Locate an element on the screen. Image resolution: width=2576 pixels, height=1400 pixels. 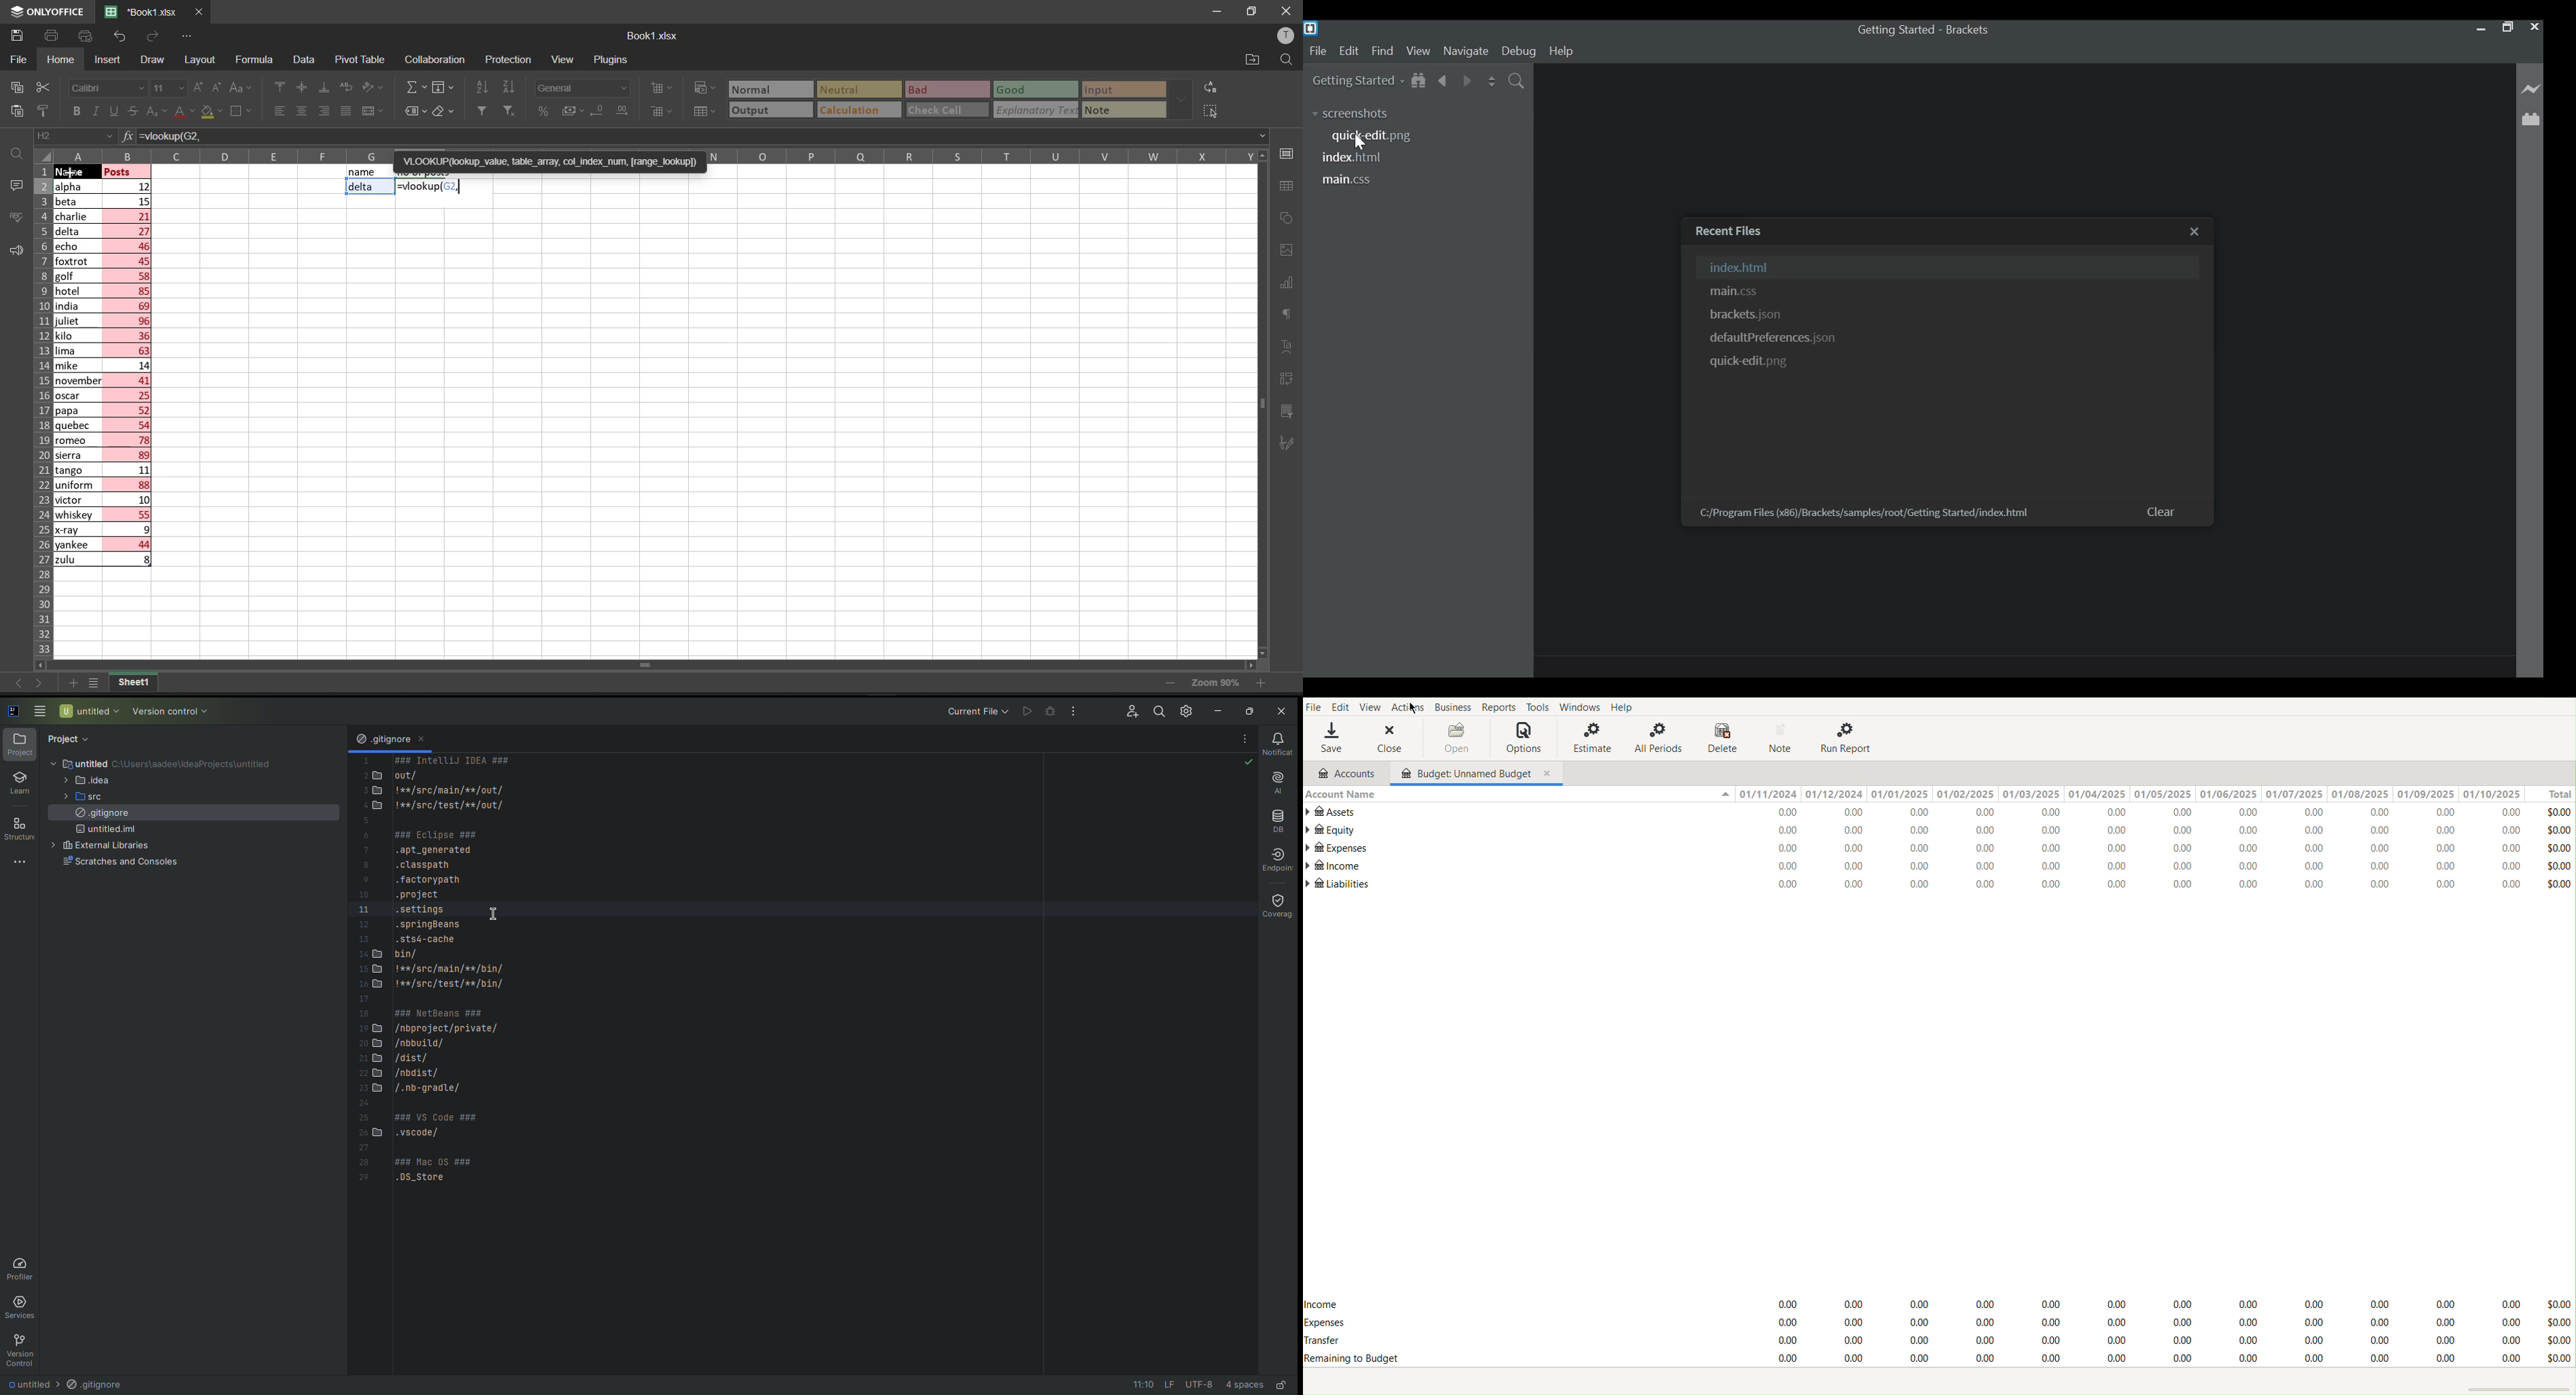
quick print is located at coordinates (85, 35).